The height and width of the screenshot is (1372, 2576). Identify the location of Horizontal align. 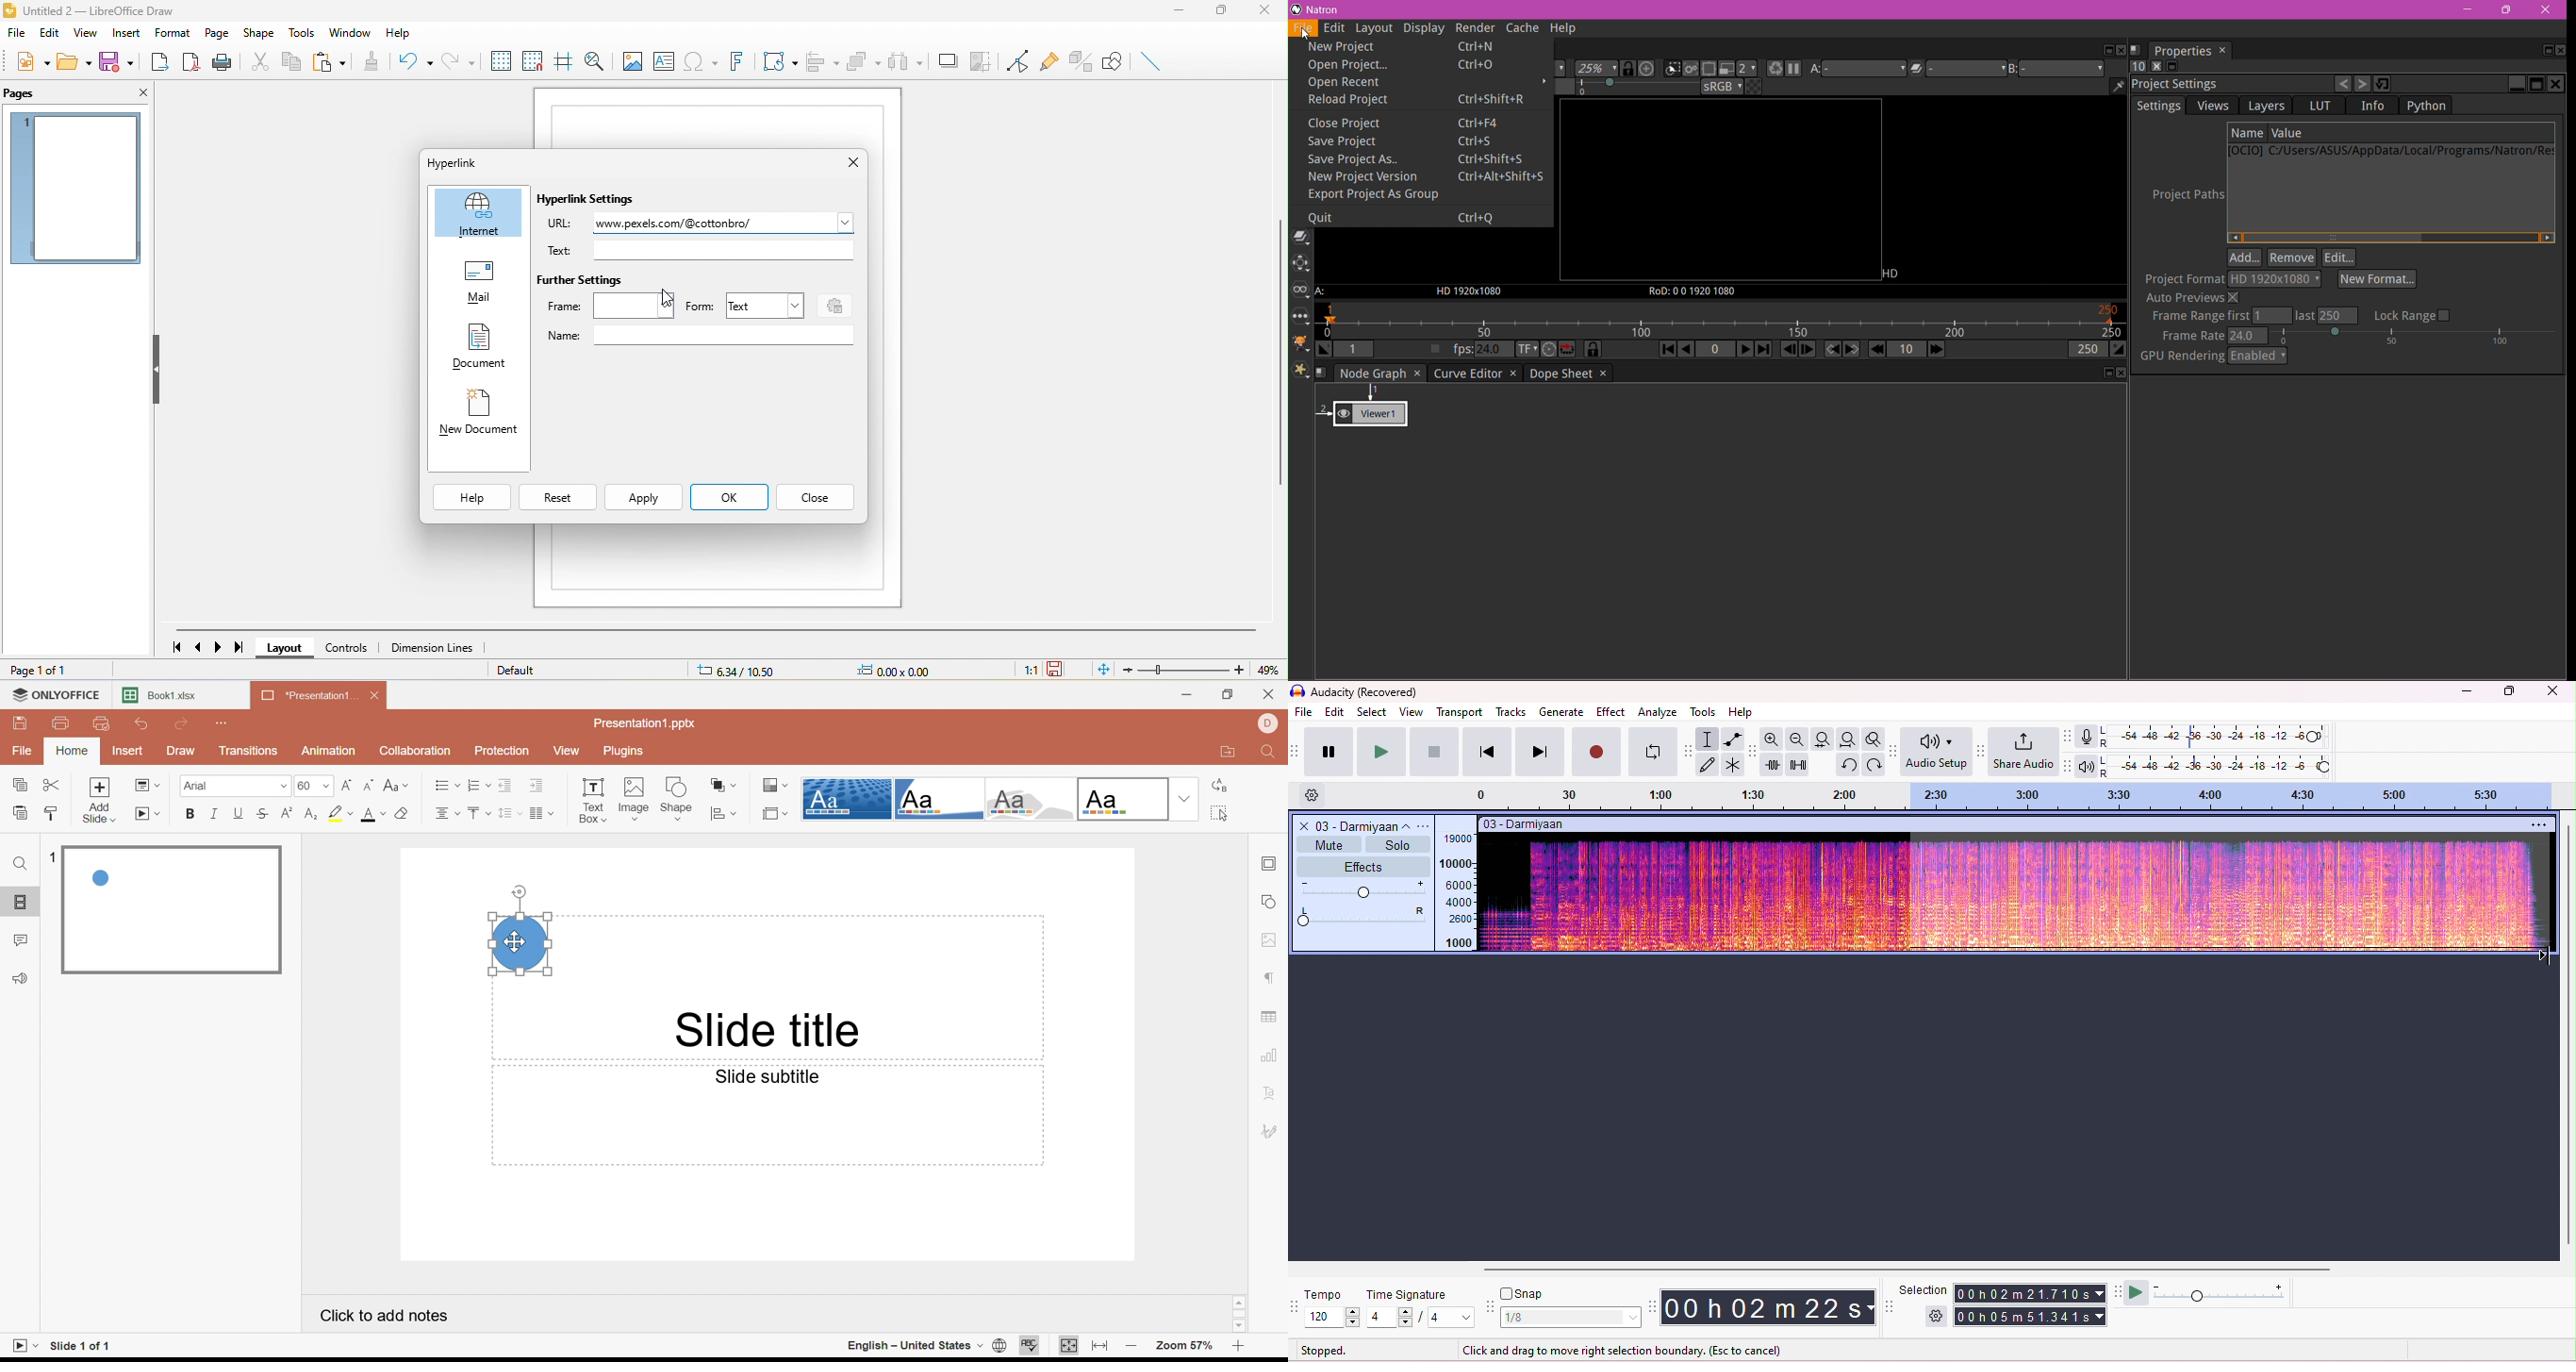
(447, 813).